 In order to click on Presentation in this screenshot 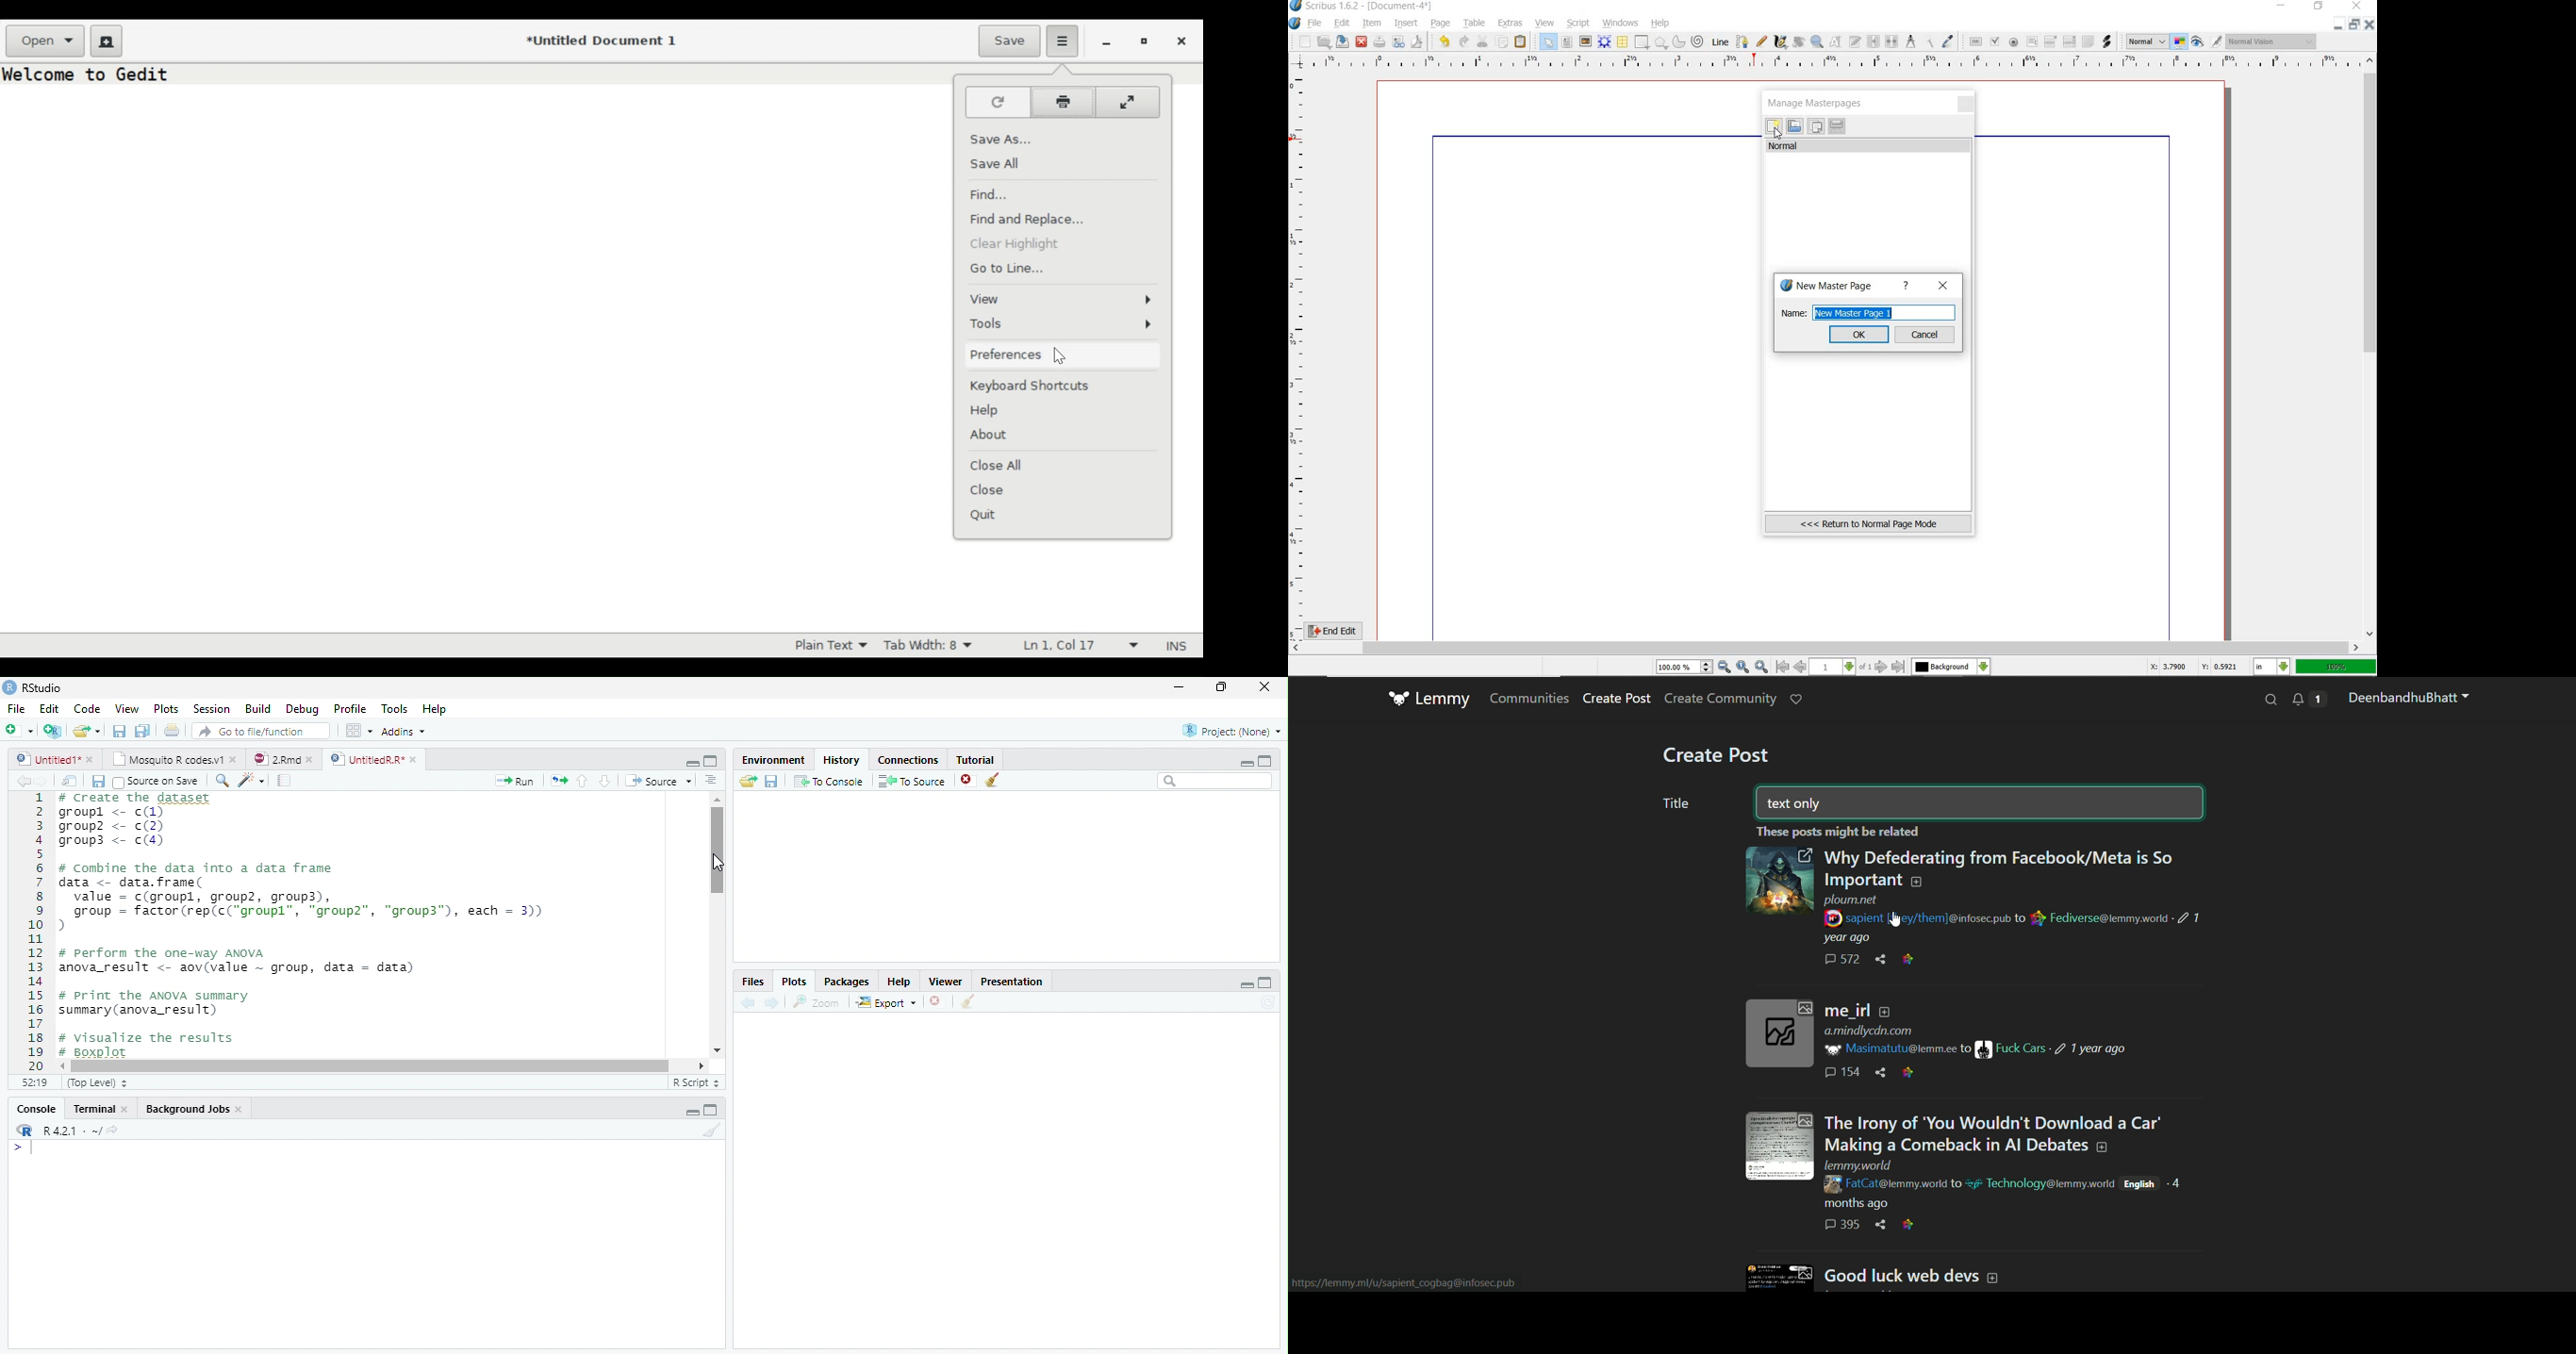, I will do `click(1019, 980)`.